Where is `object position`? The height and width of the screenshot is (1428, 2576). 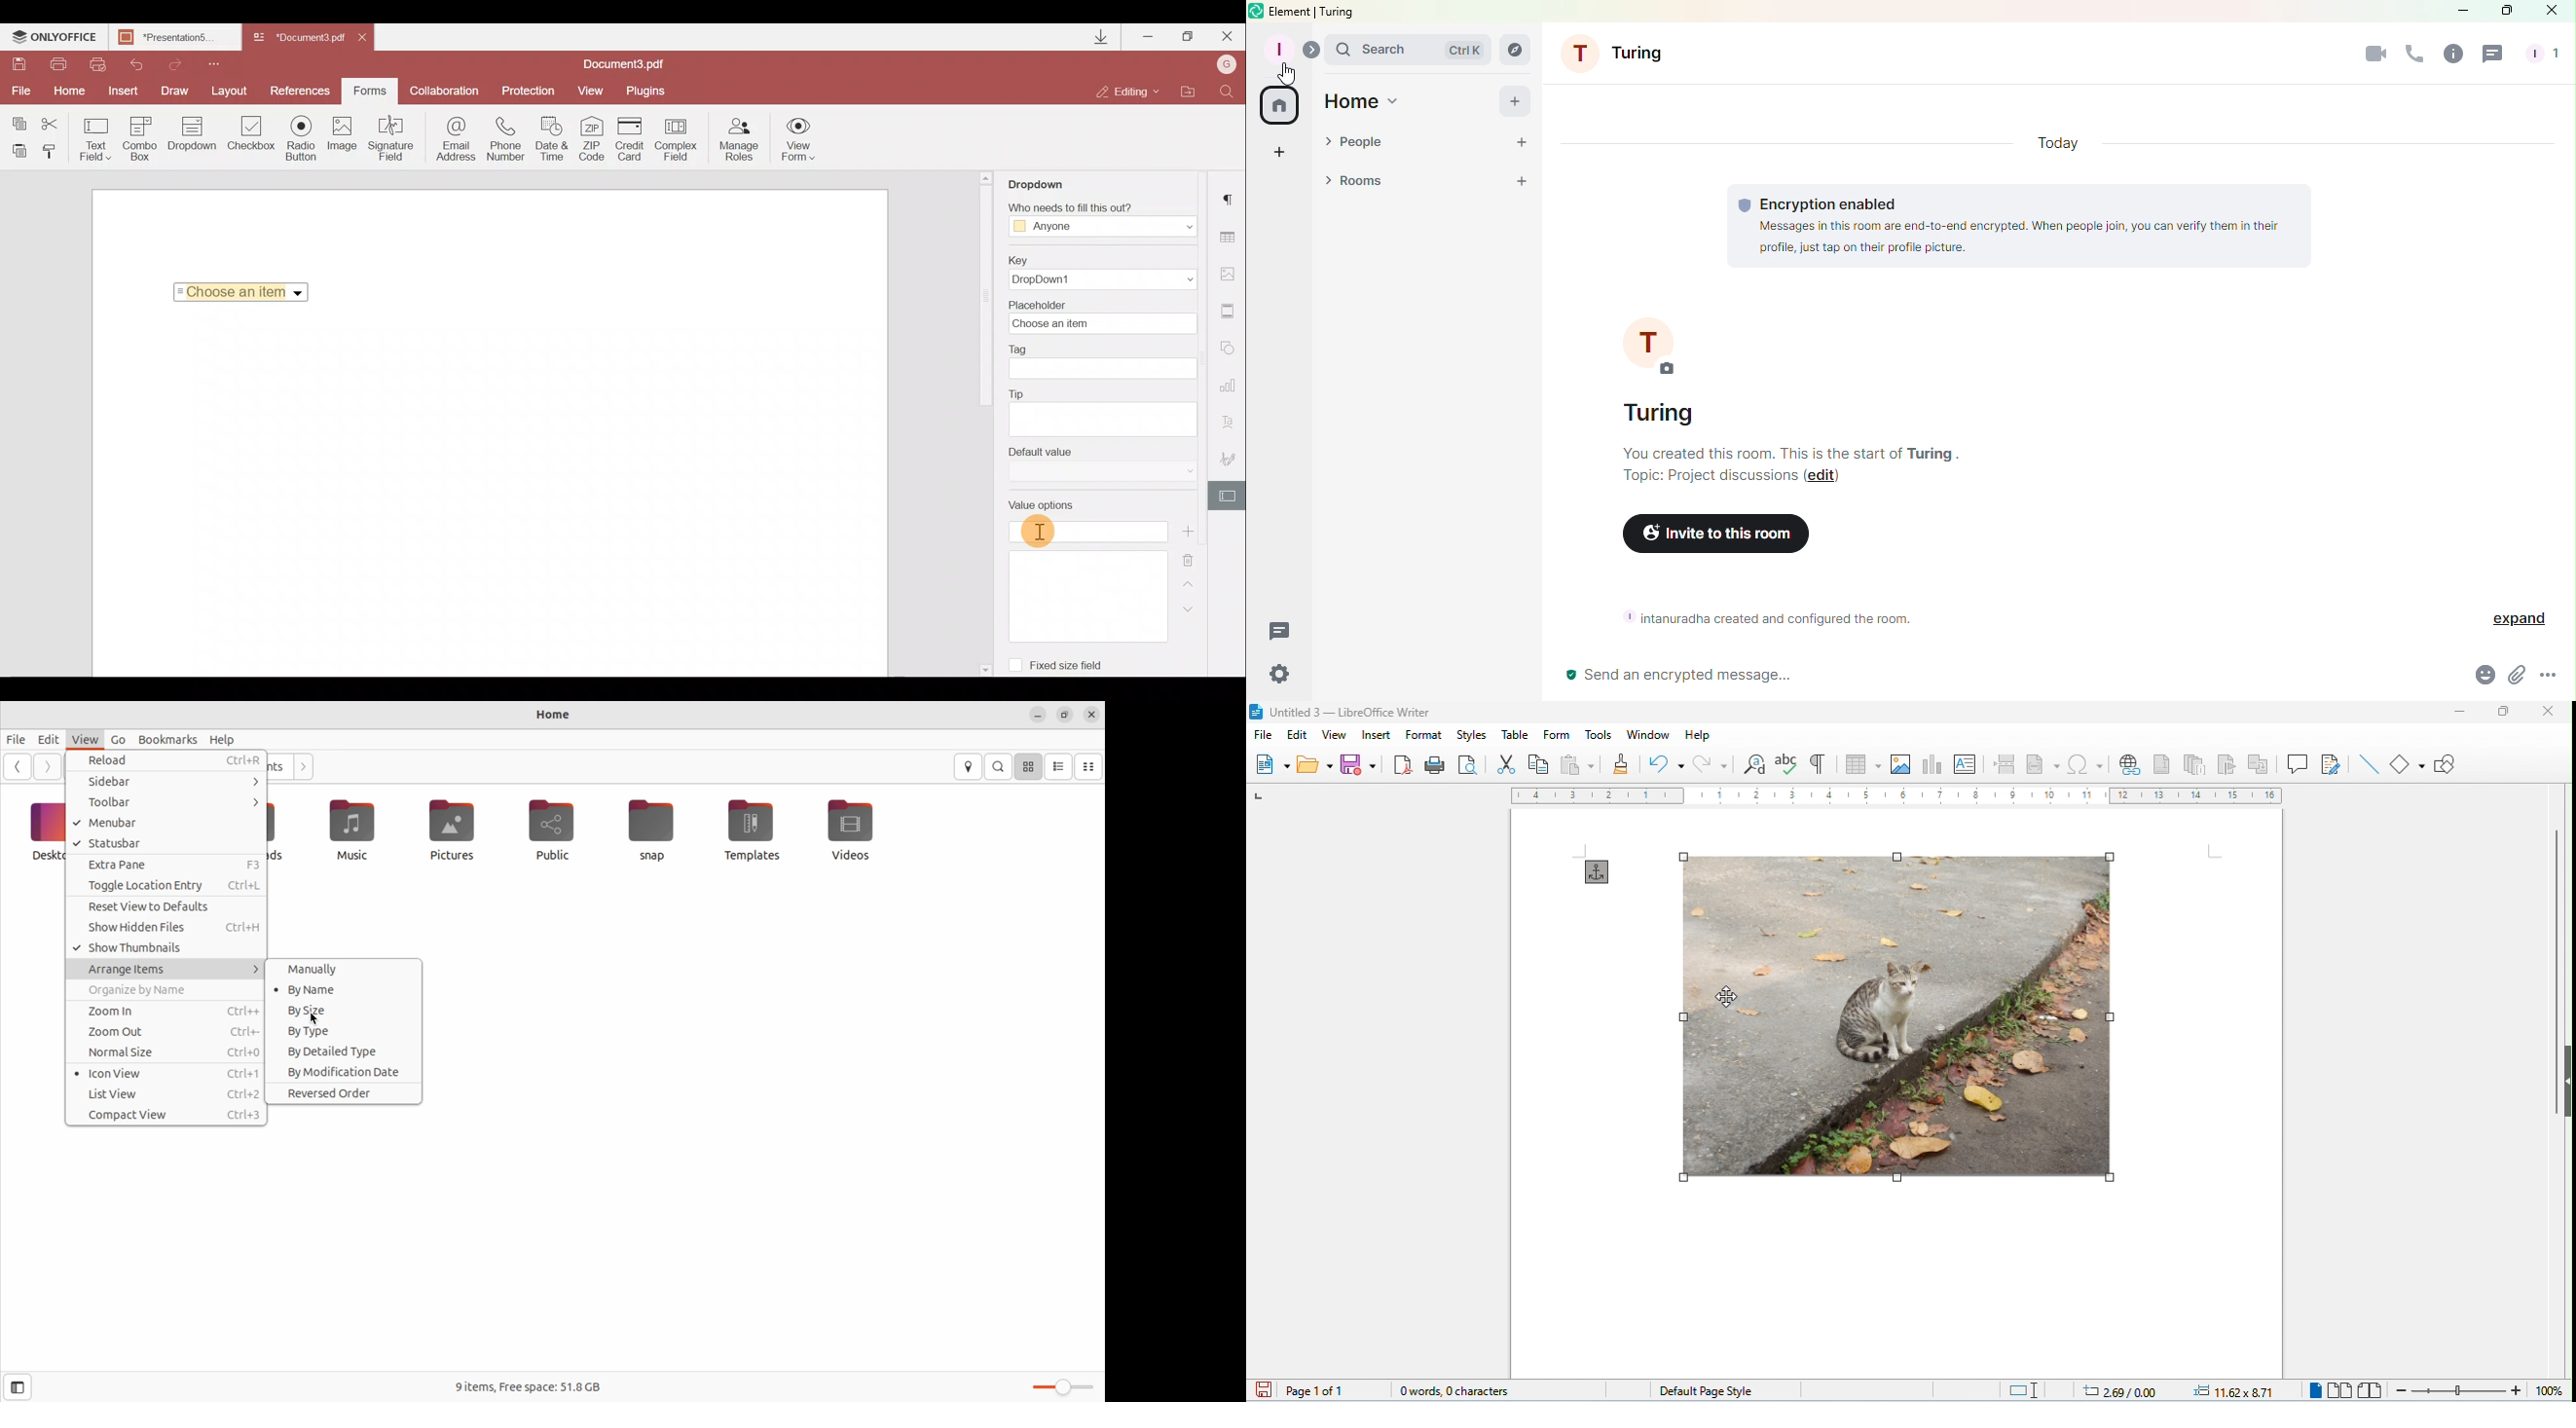 object position is located at coordinates (2235, 1390).